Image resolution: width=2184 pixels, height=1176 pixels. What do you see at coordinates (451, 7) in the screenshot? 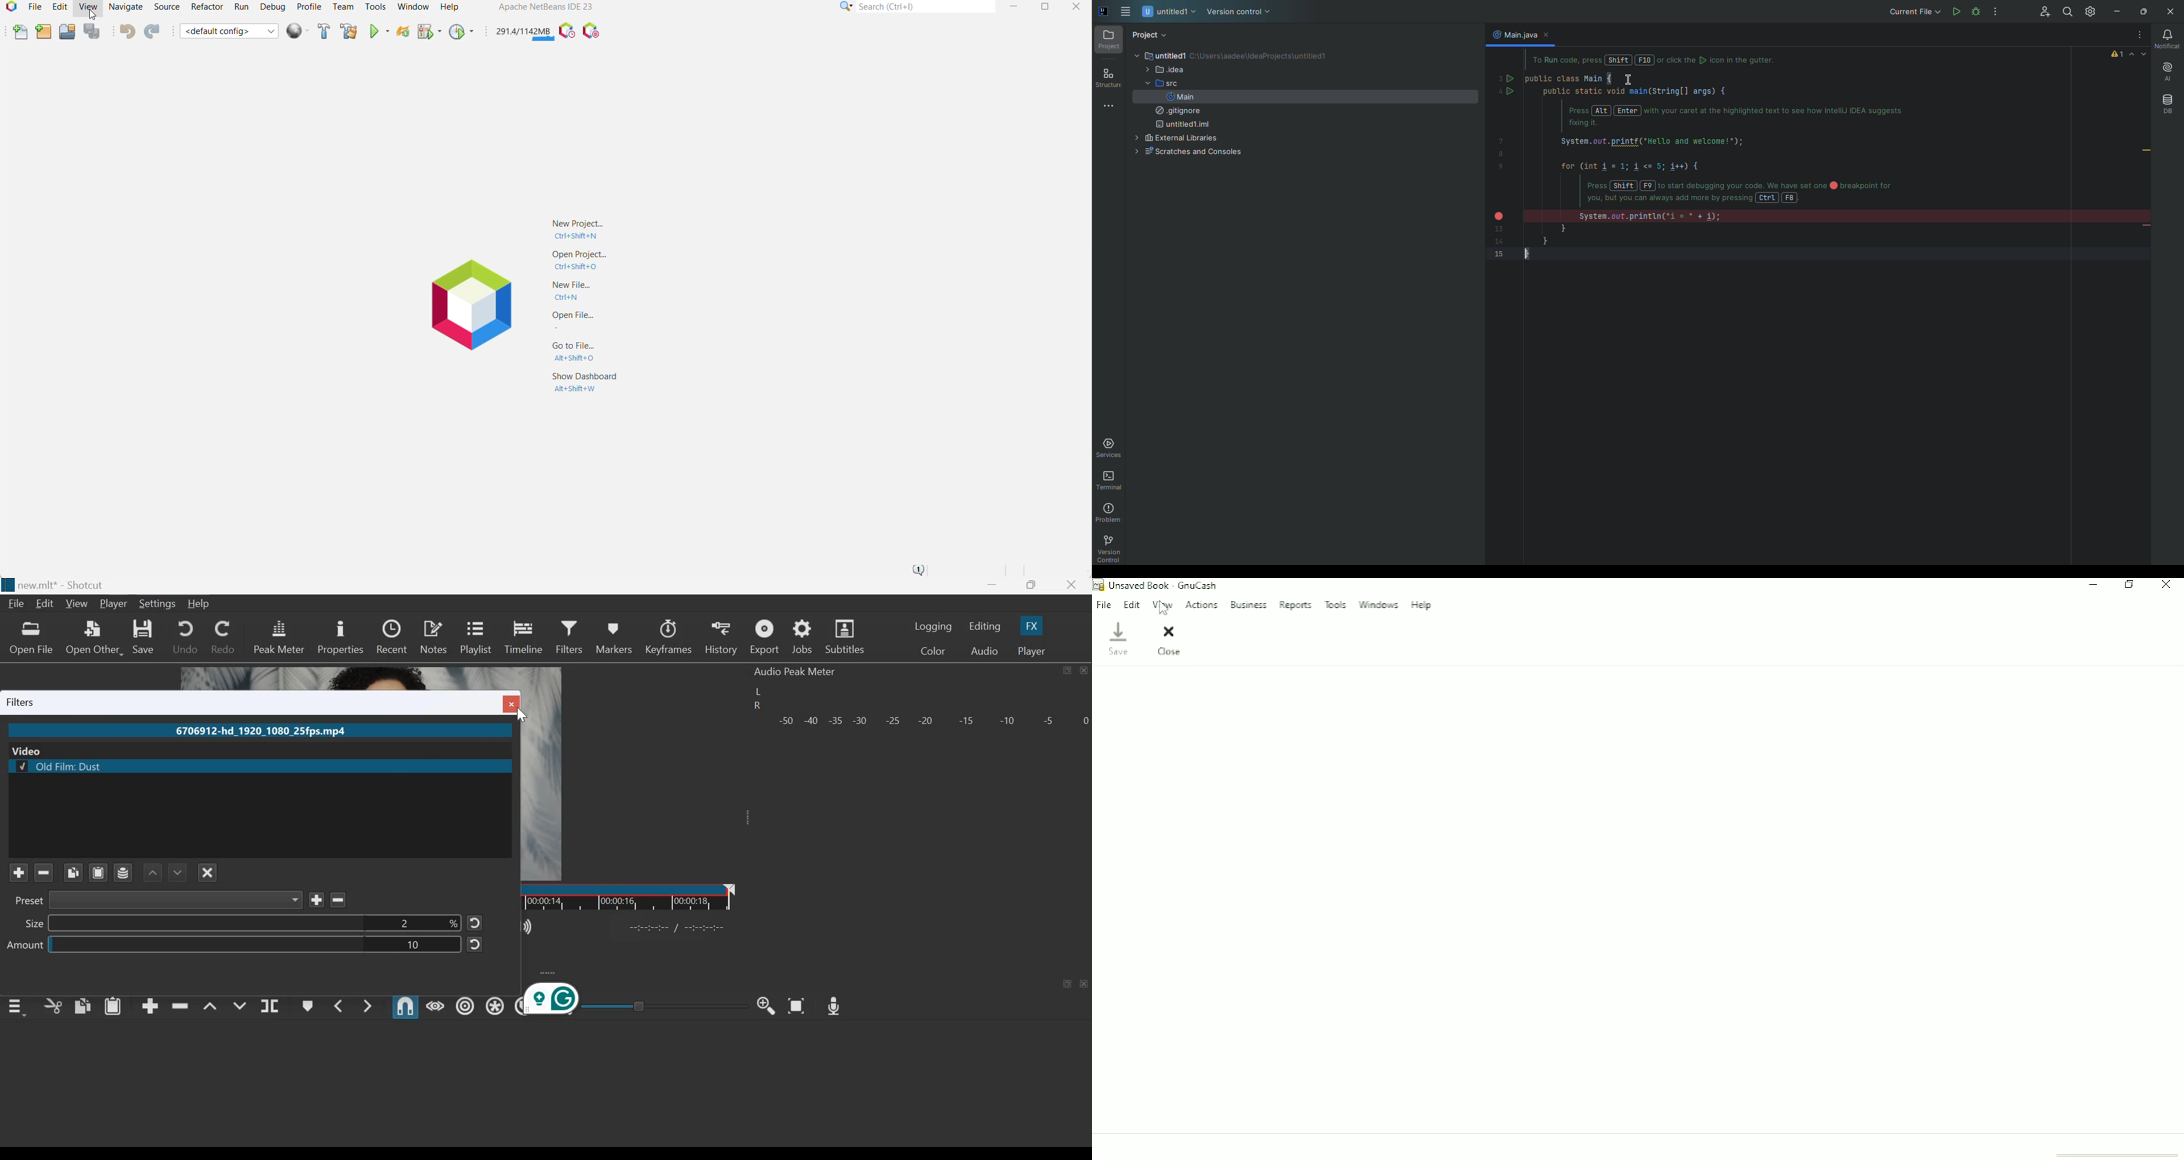
I see `Help` at bounding box center [451, 7].